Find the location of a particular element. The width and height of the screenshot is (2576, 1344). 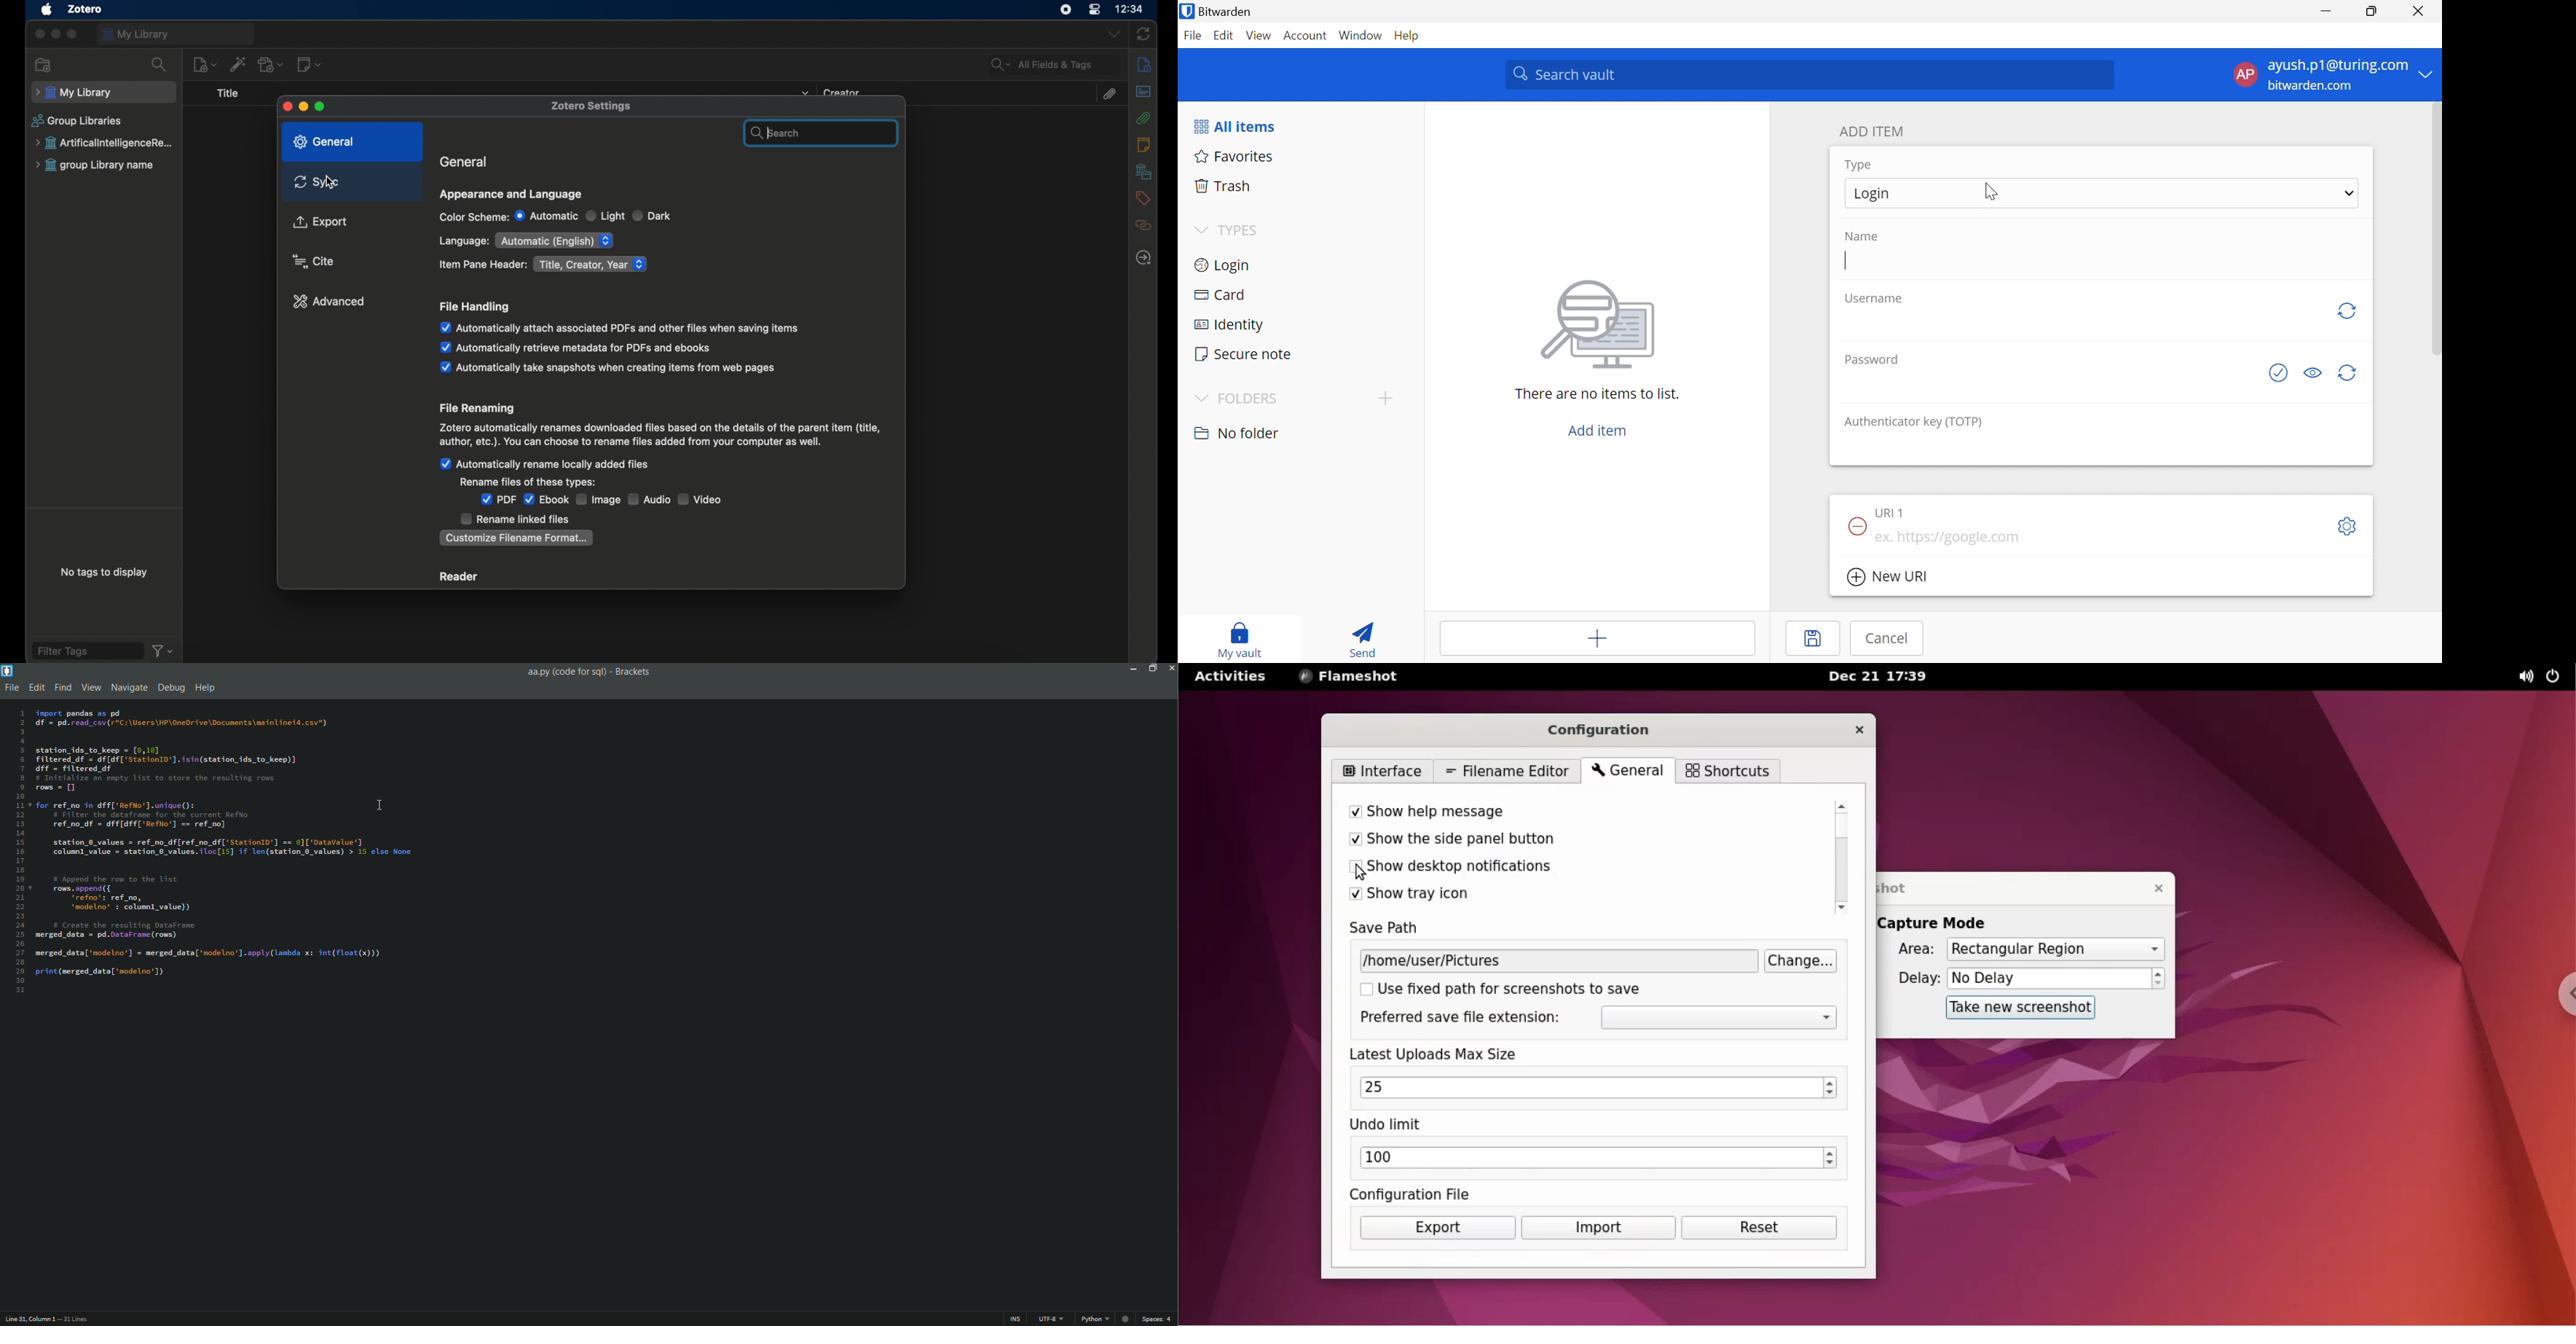

maximize is located at coordinates (73, 34).